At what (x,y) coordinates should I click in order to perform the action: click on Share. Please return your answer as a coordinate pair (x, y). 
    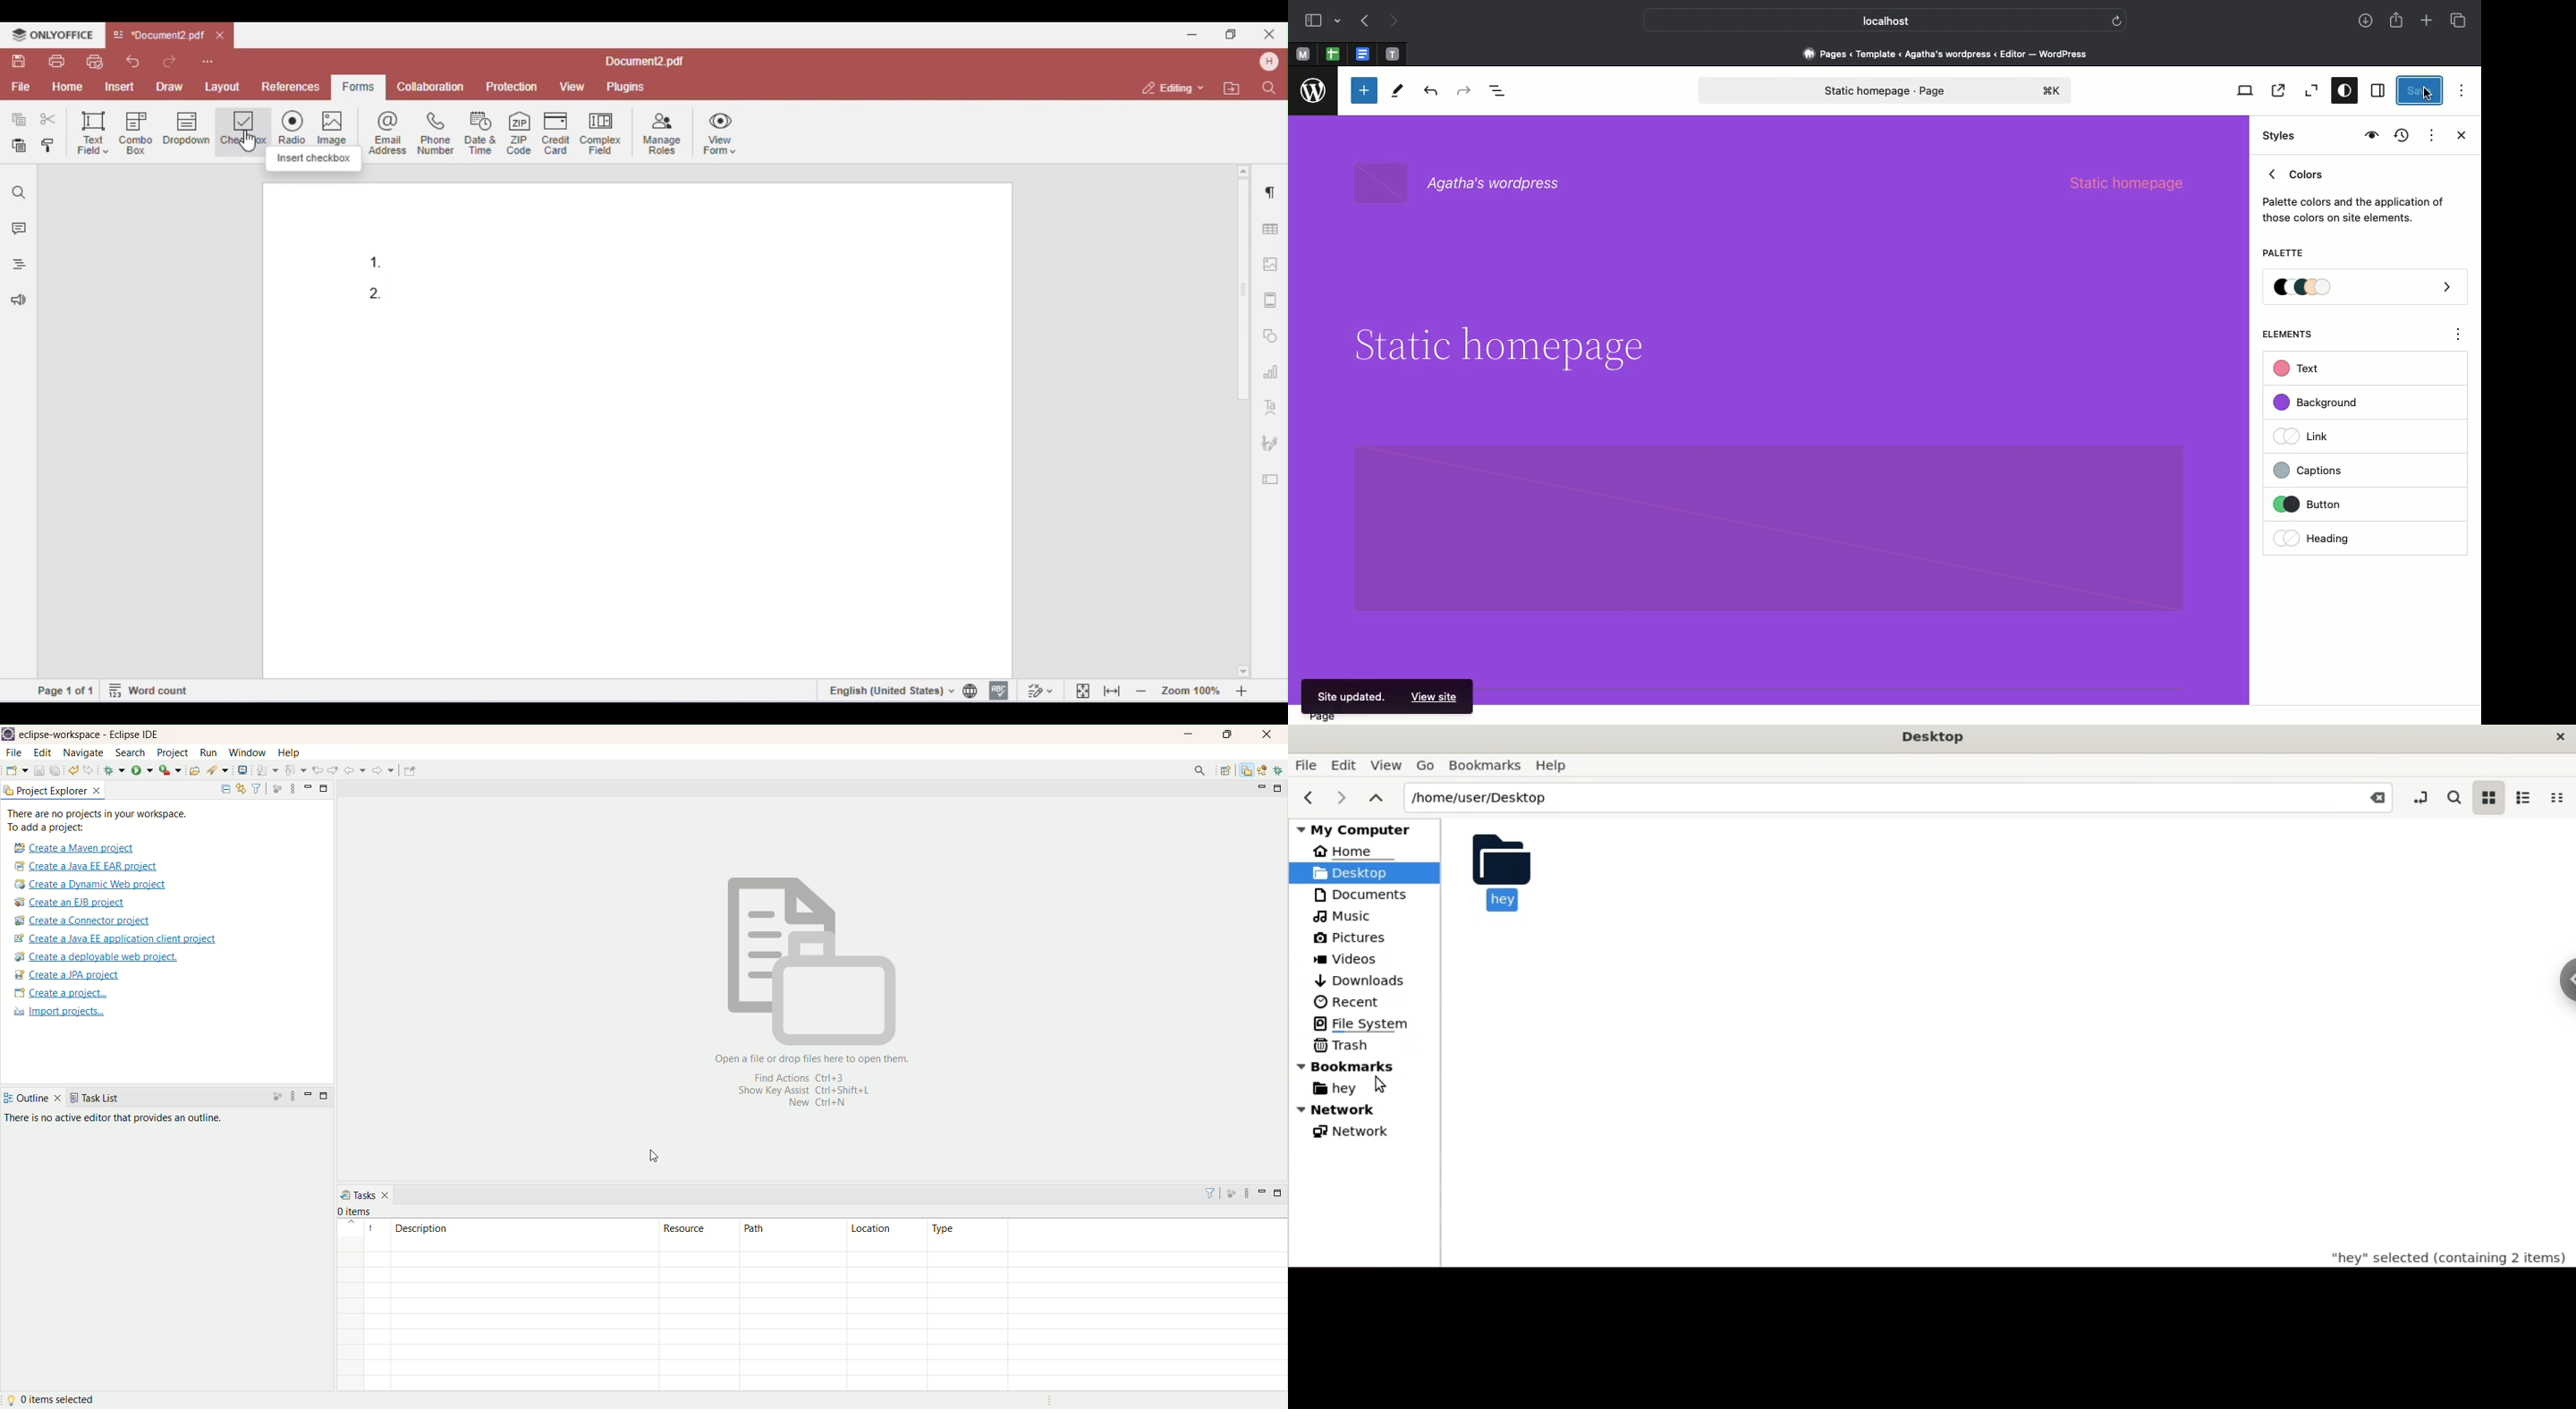
    Looking at the image, I should click on (2398, 20).